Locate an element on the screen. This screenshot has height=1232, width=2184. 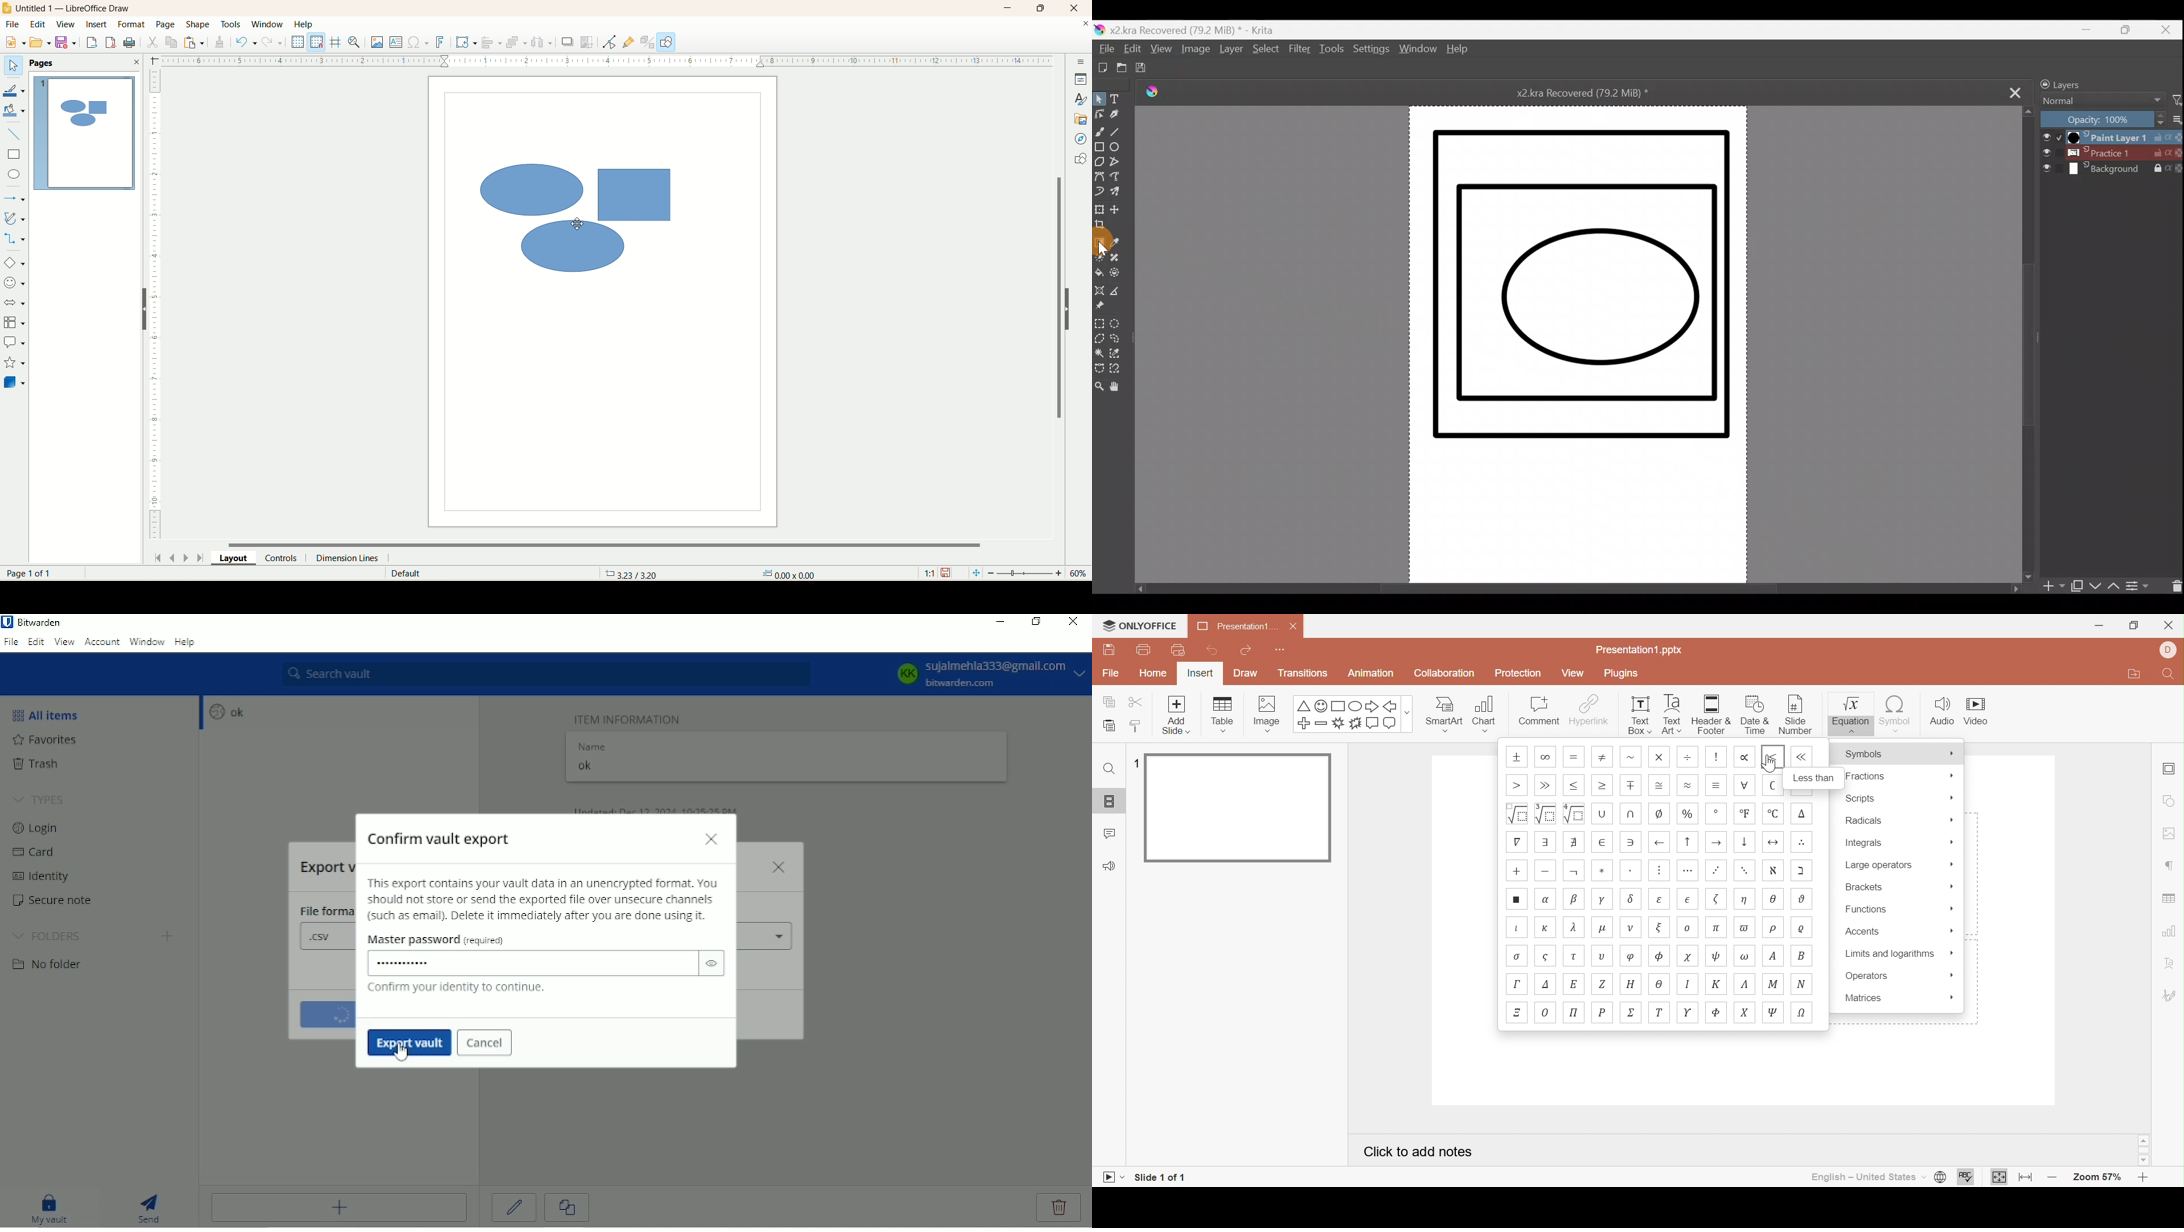
Slide 1 of 1 is located at coordinates (1161, 1178).